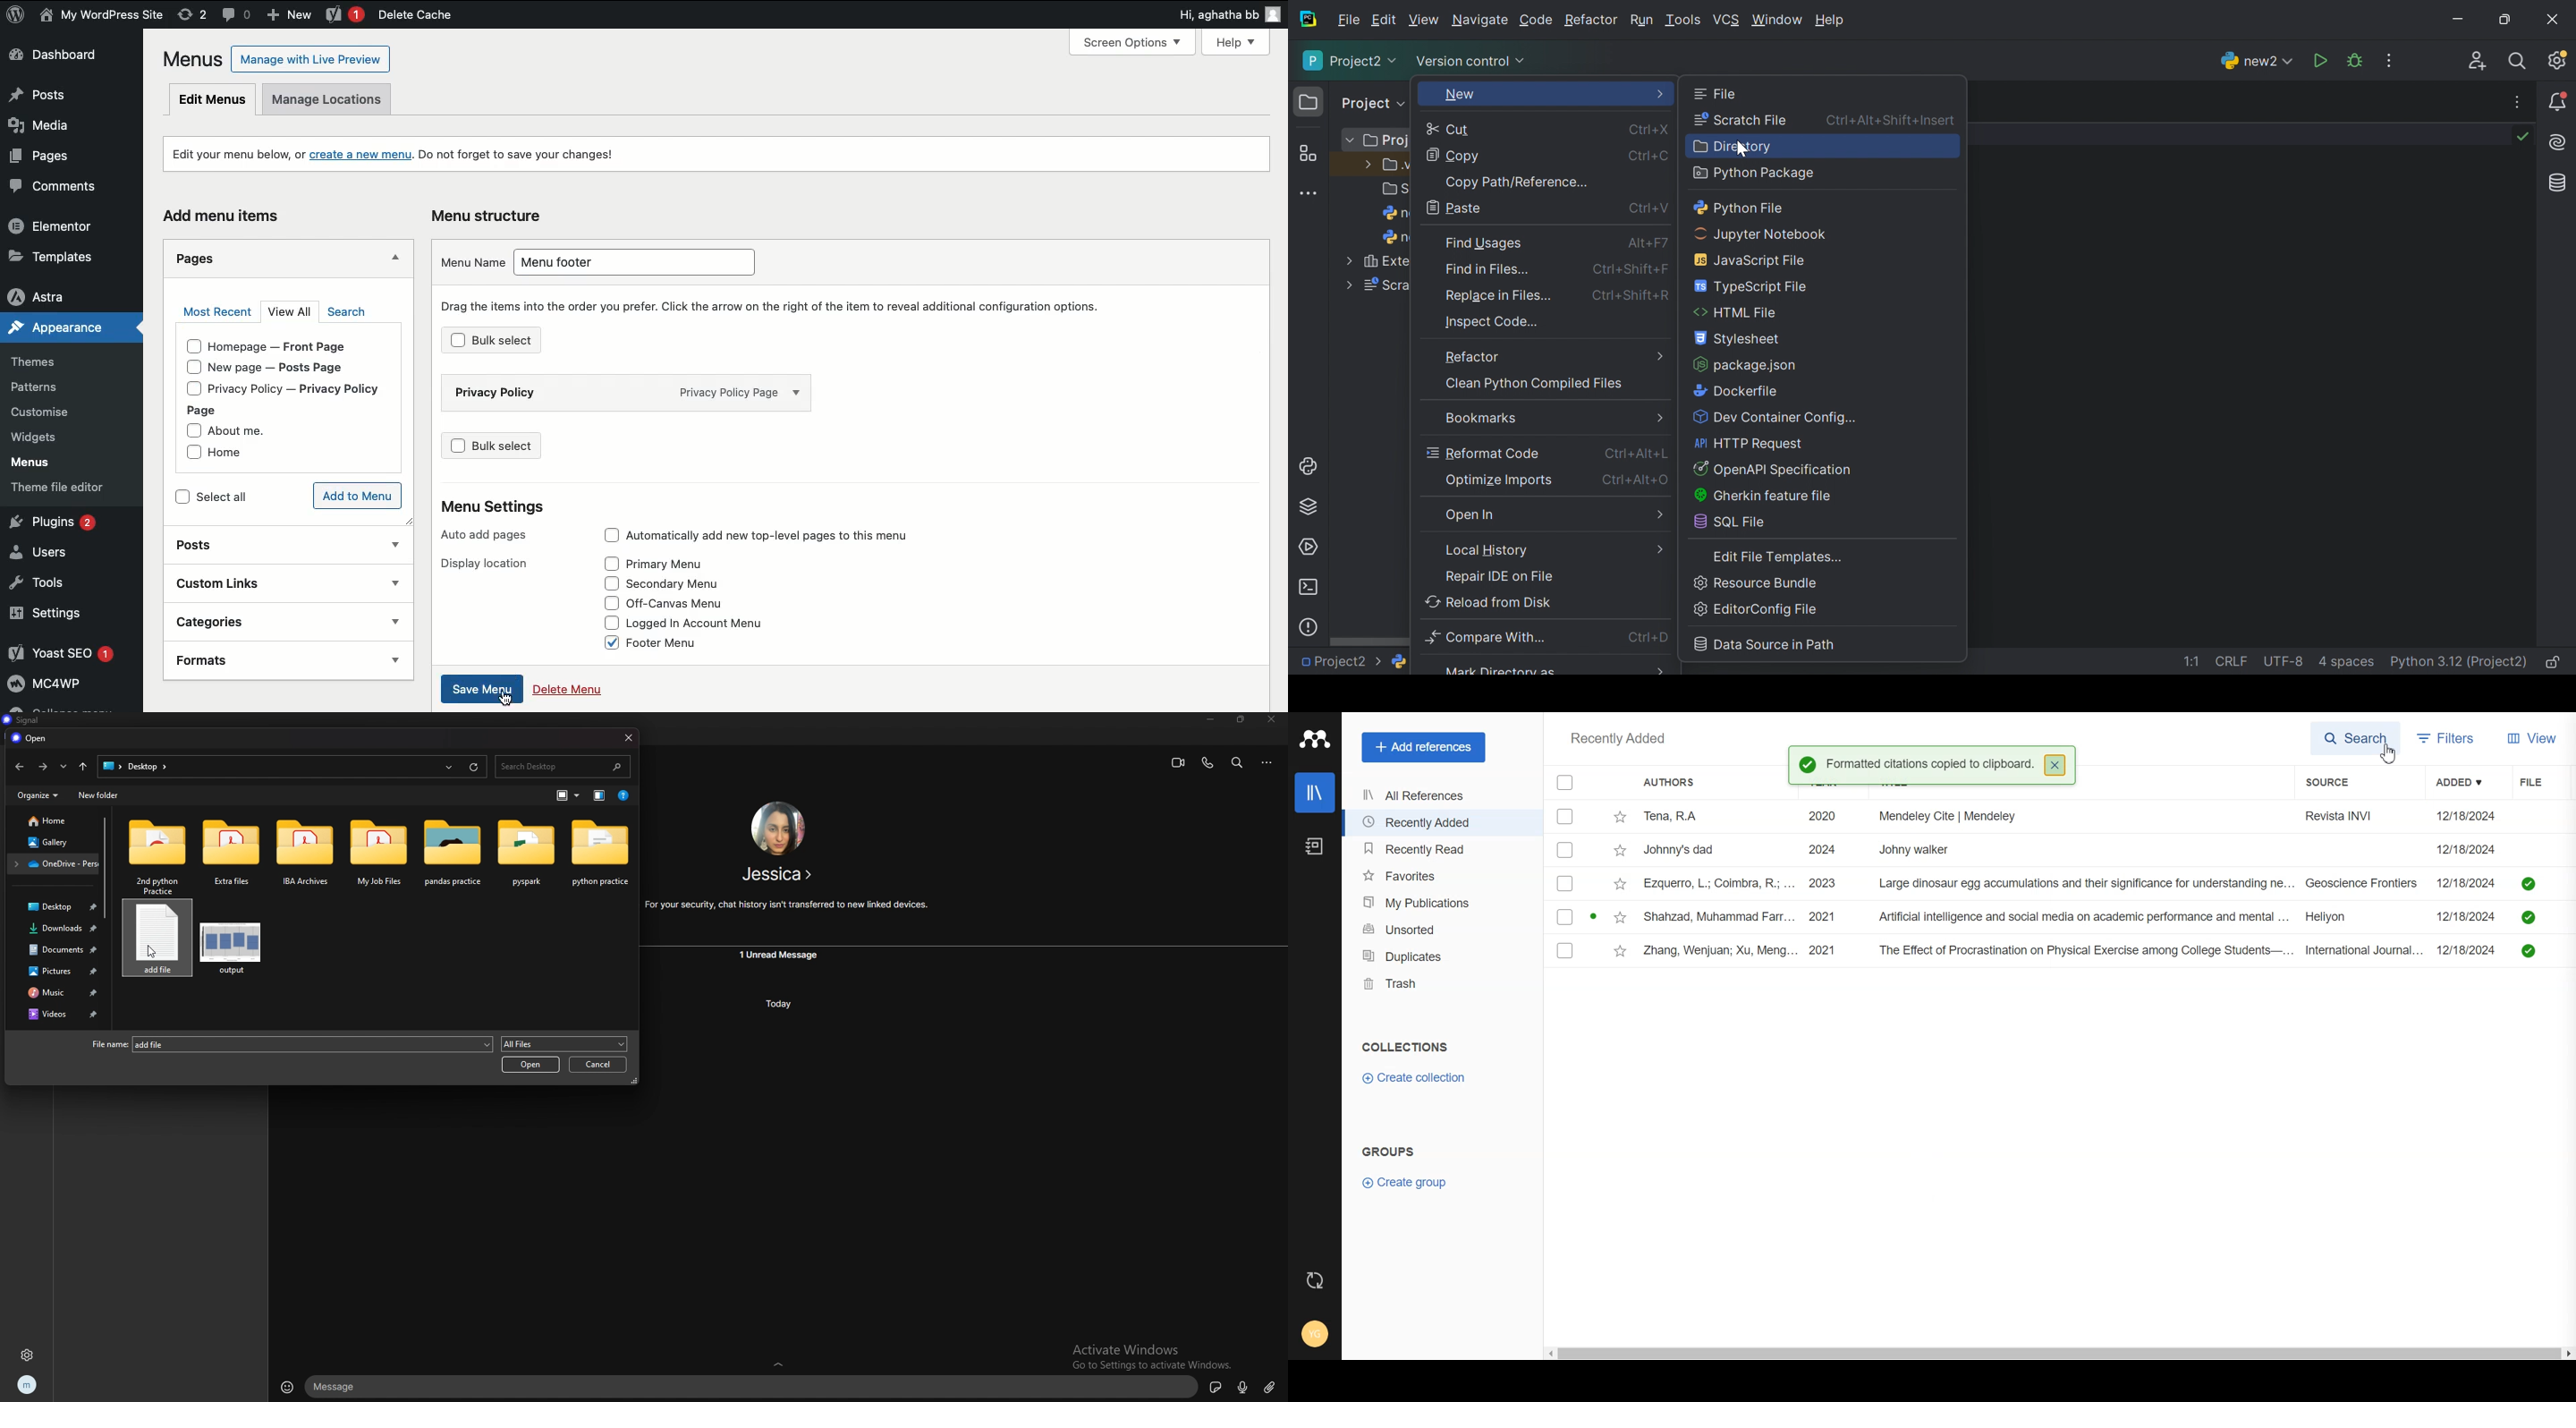 This screenshot has width=2576, height=1428. I want to click on File, so click(1348, 20).